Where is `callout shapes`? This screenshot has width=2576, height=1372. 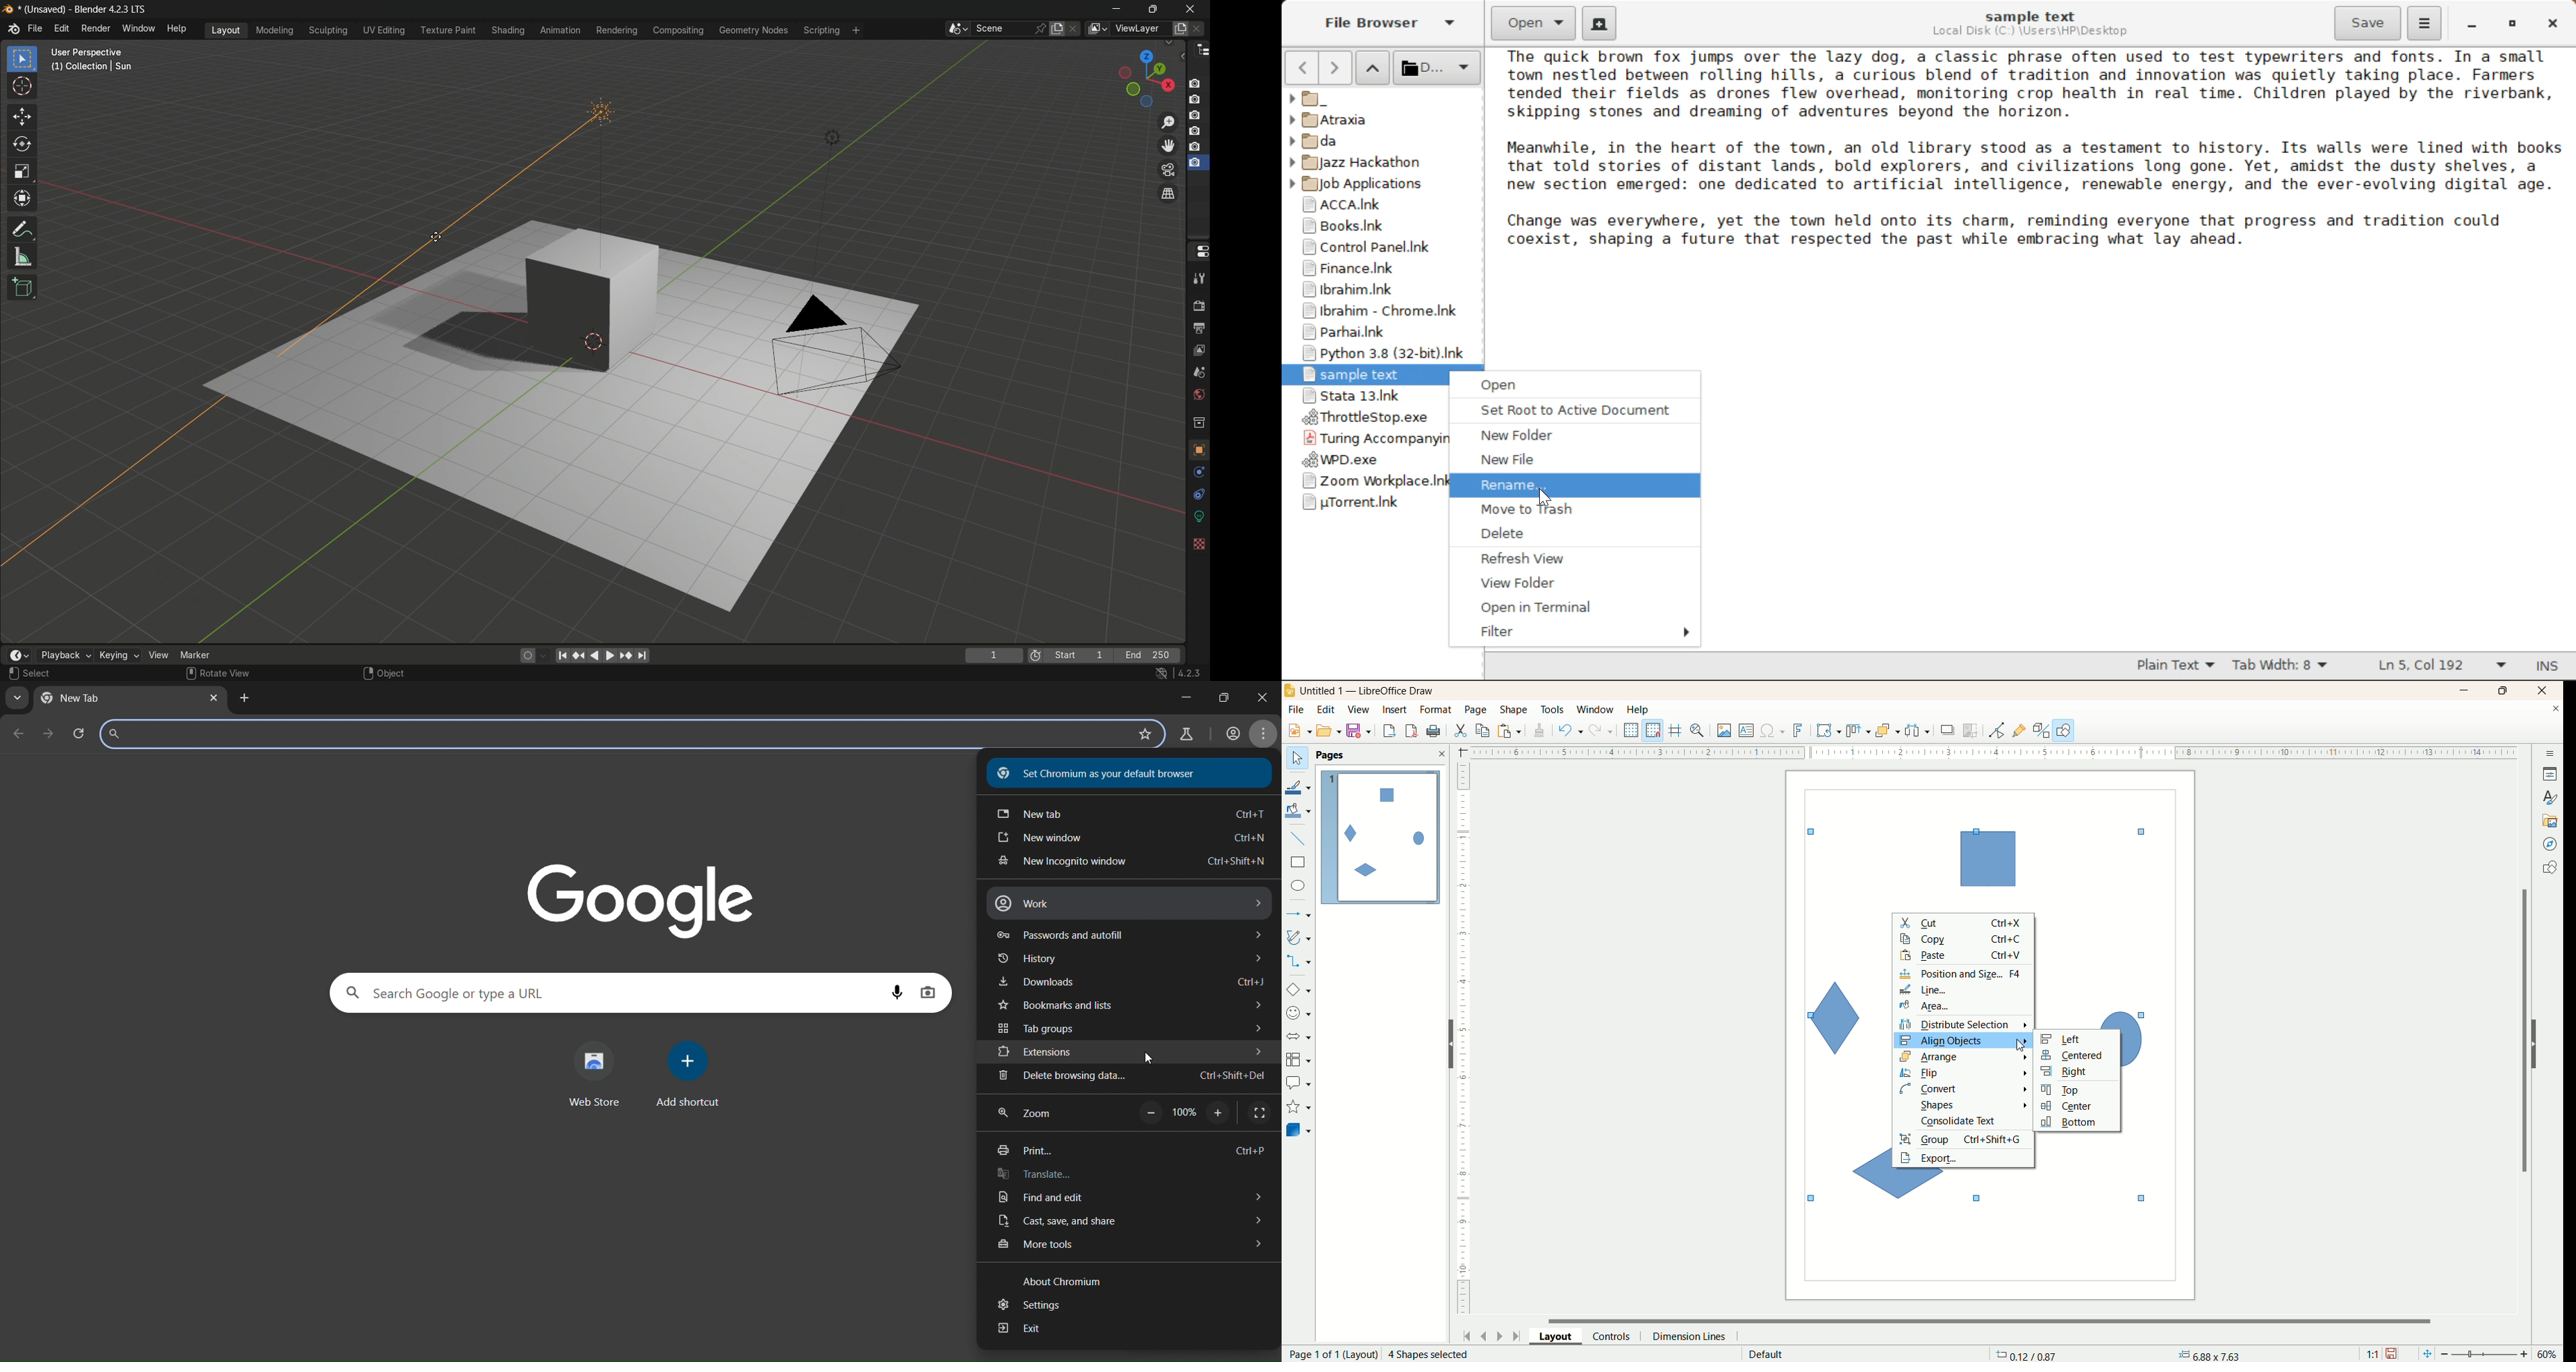 callout shapes is located at coordinates (1298, 1084).